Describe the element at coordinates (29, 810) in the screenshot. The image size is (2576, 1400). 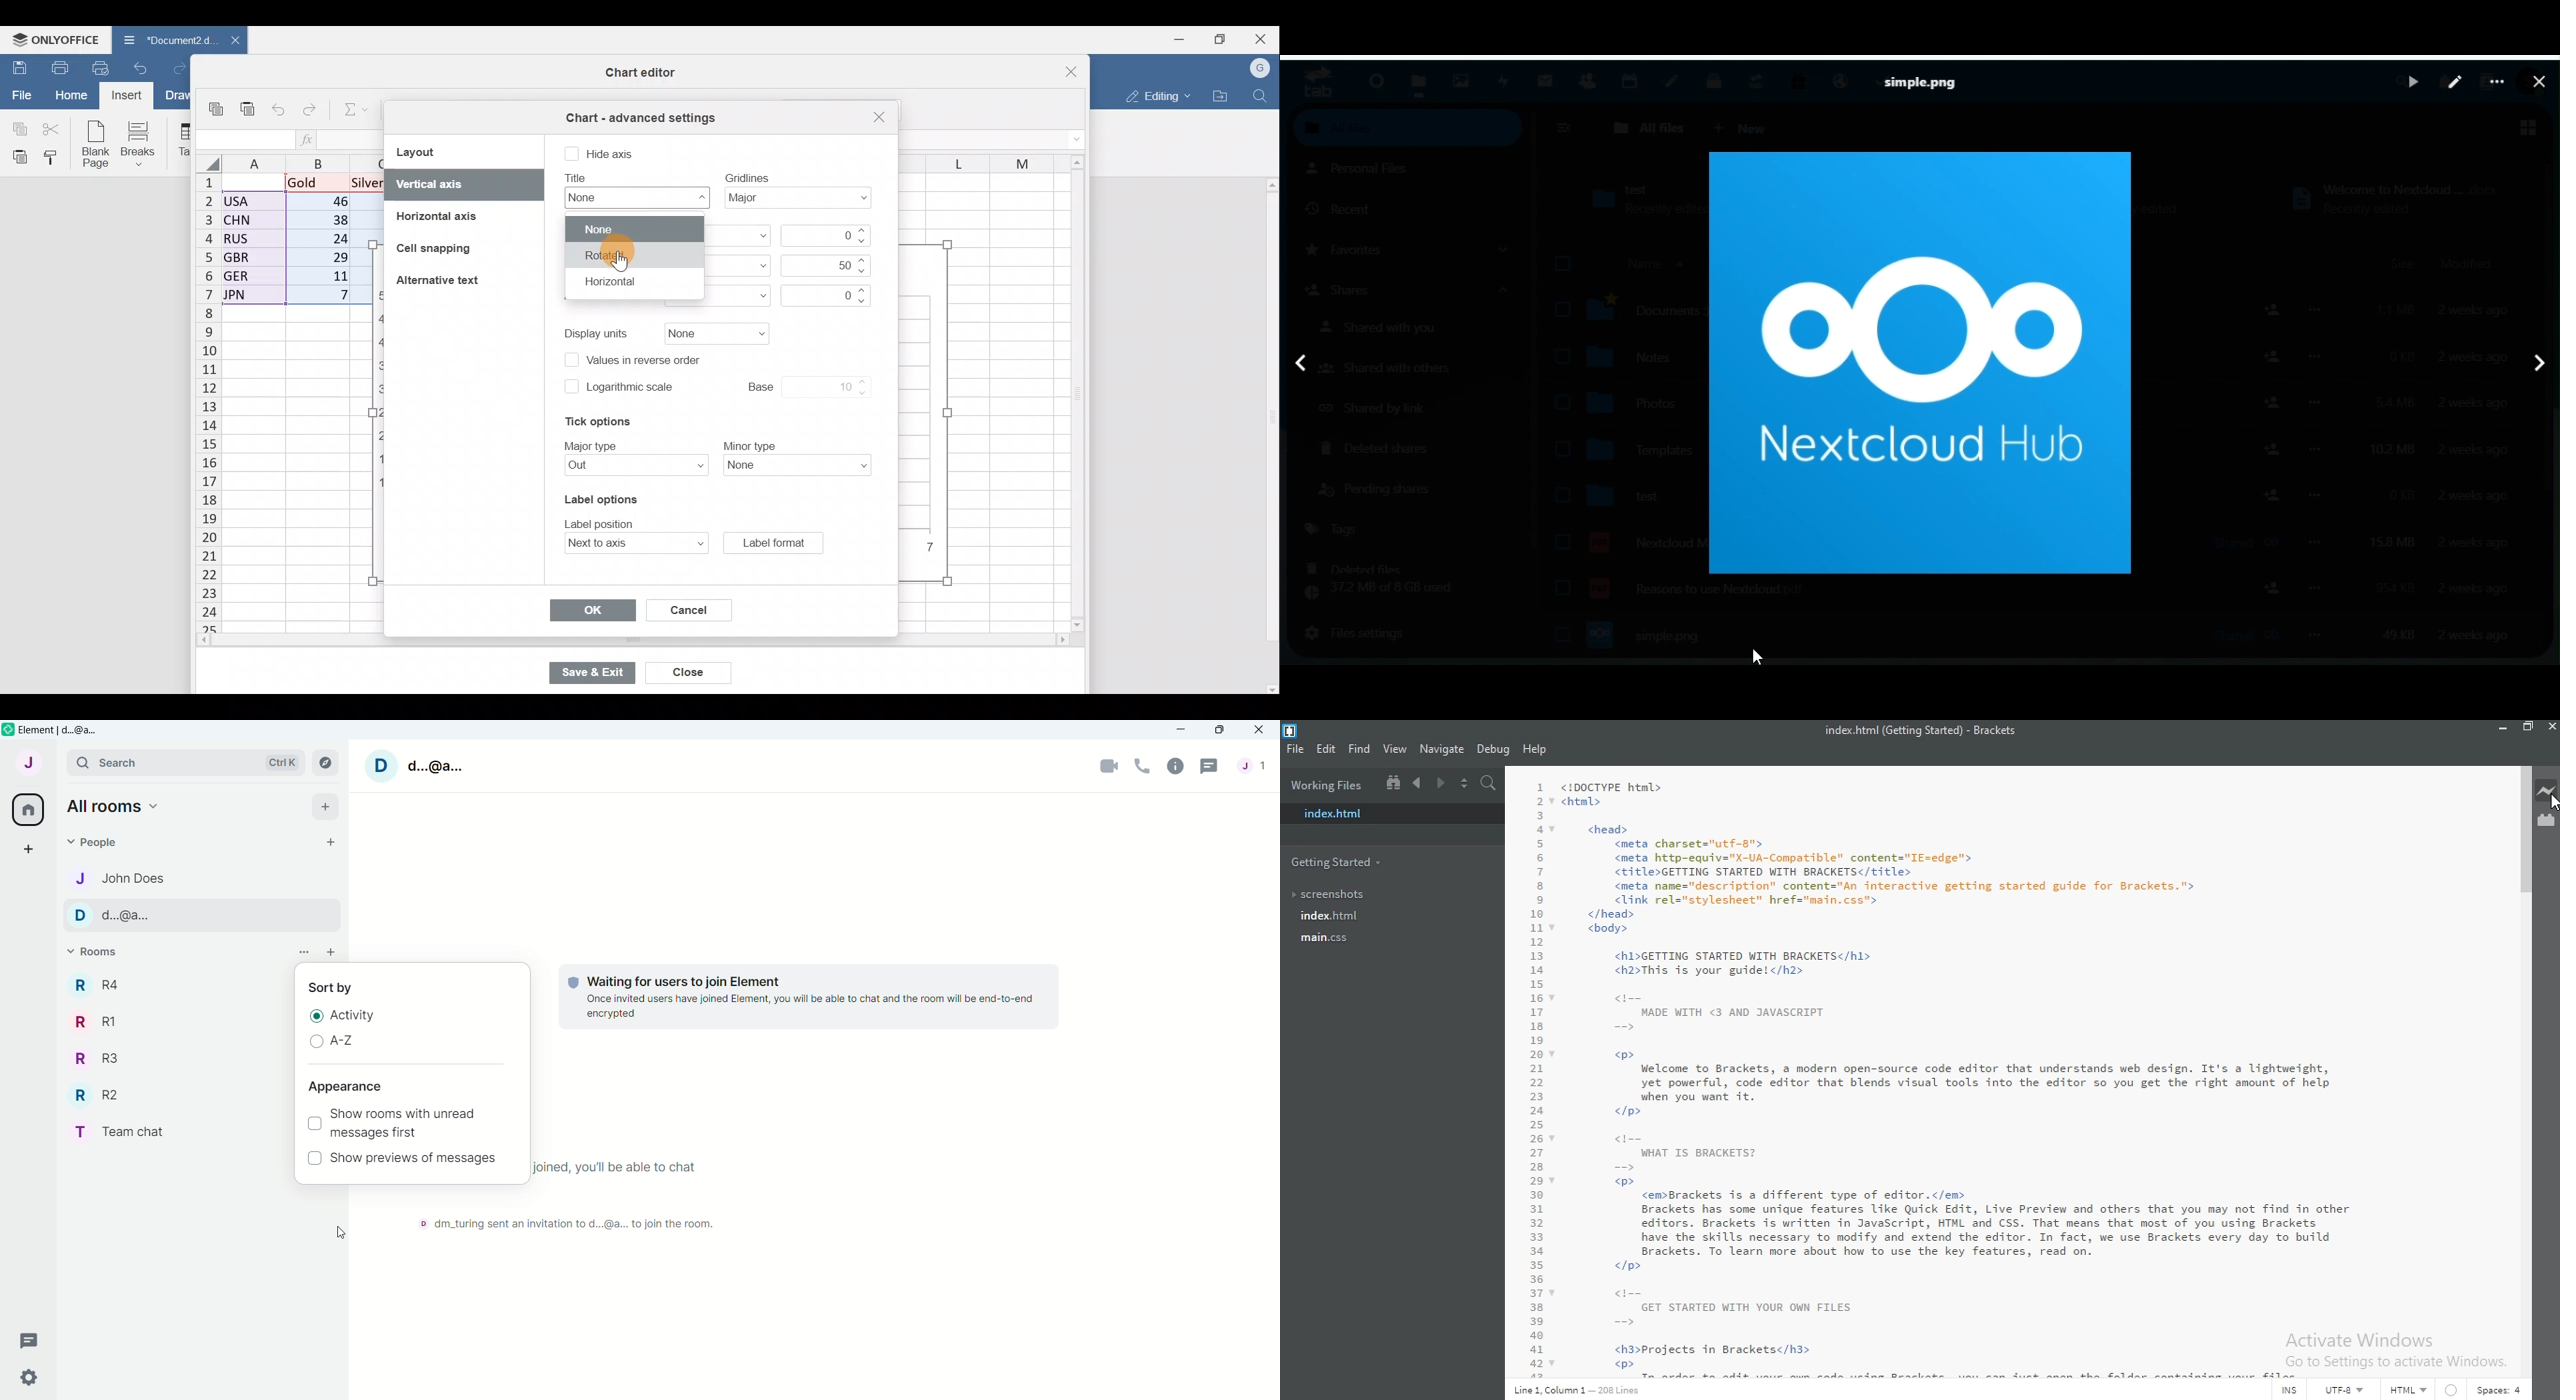
I see `All Rooms` at that location.